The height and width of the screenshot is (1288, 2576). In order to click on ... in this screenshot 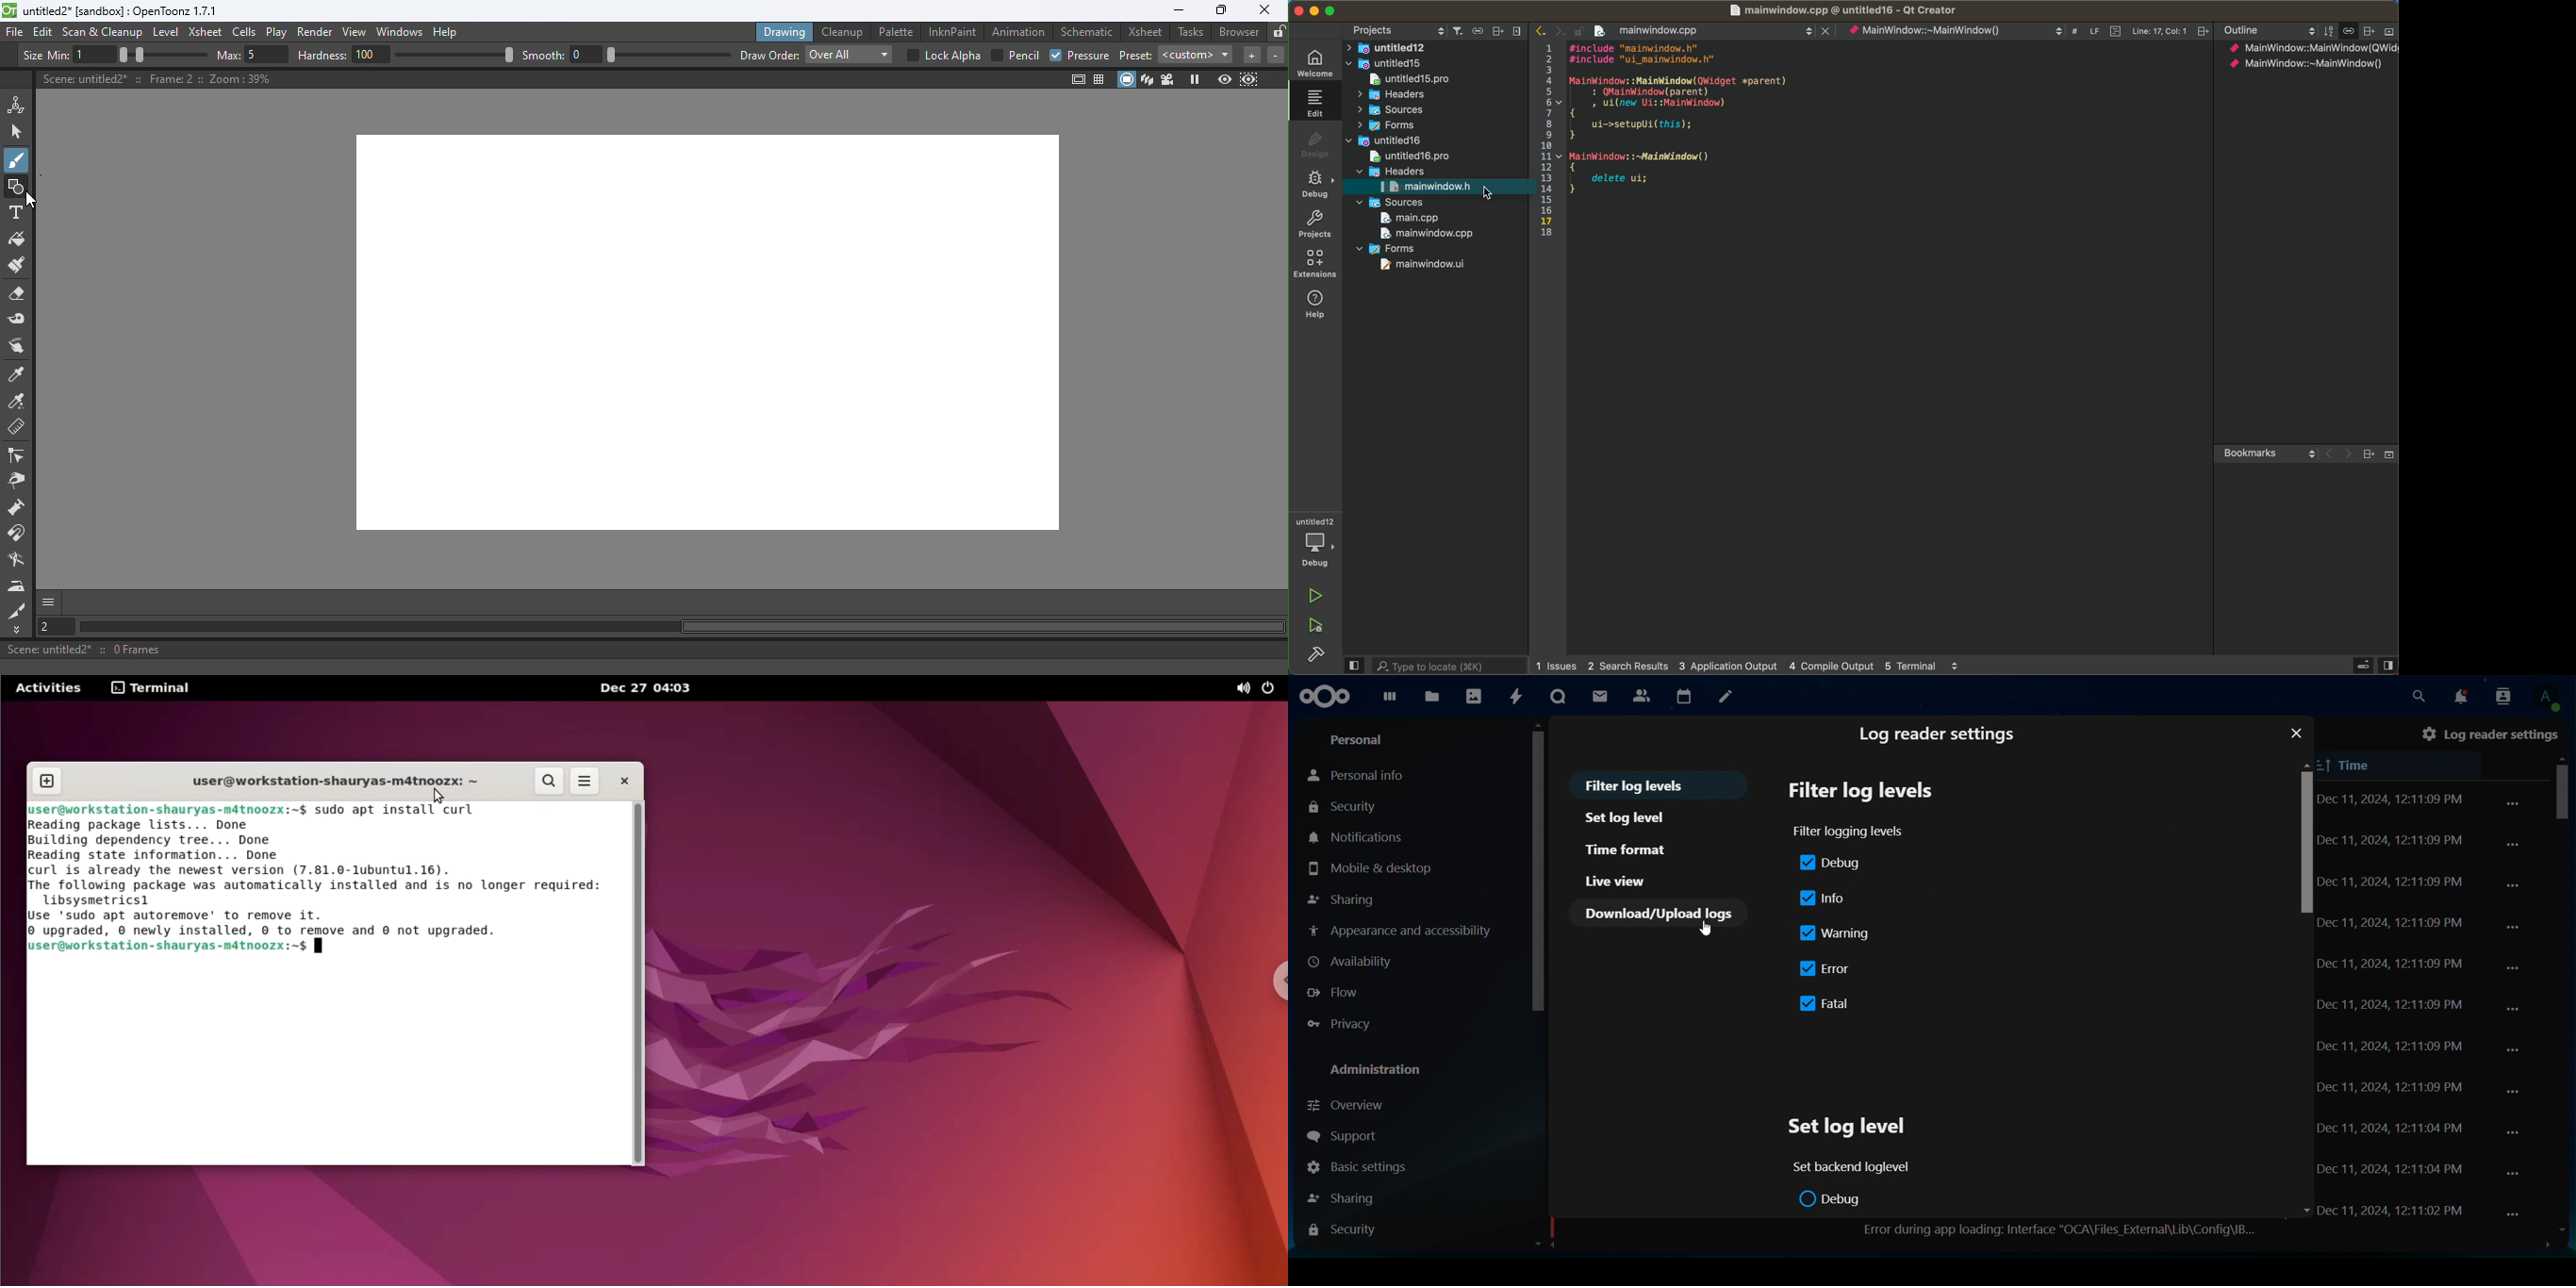, I will do `click(2517, 1093)`.